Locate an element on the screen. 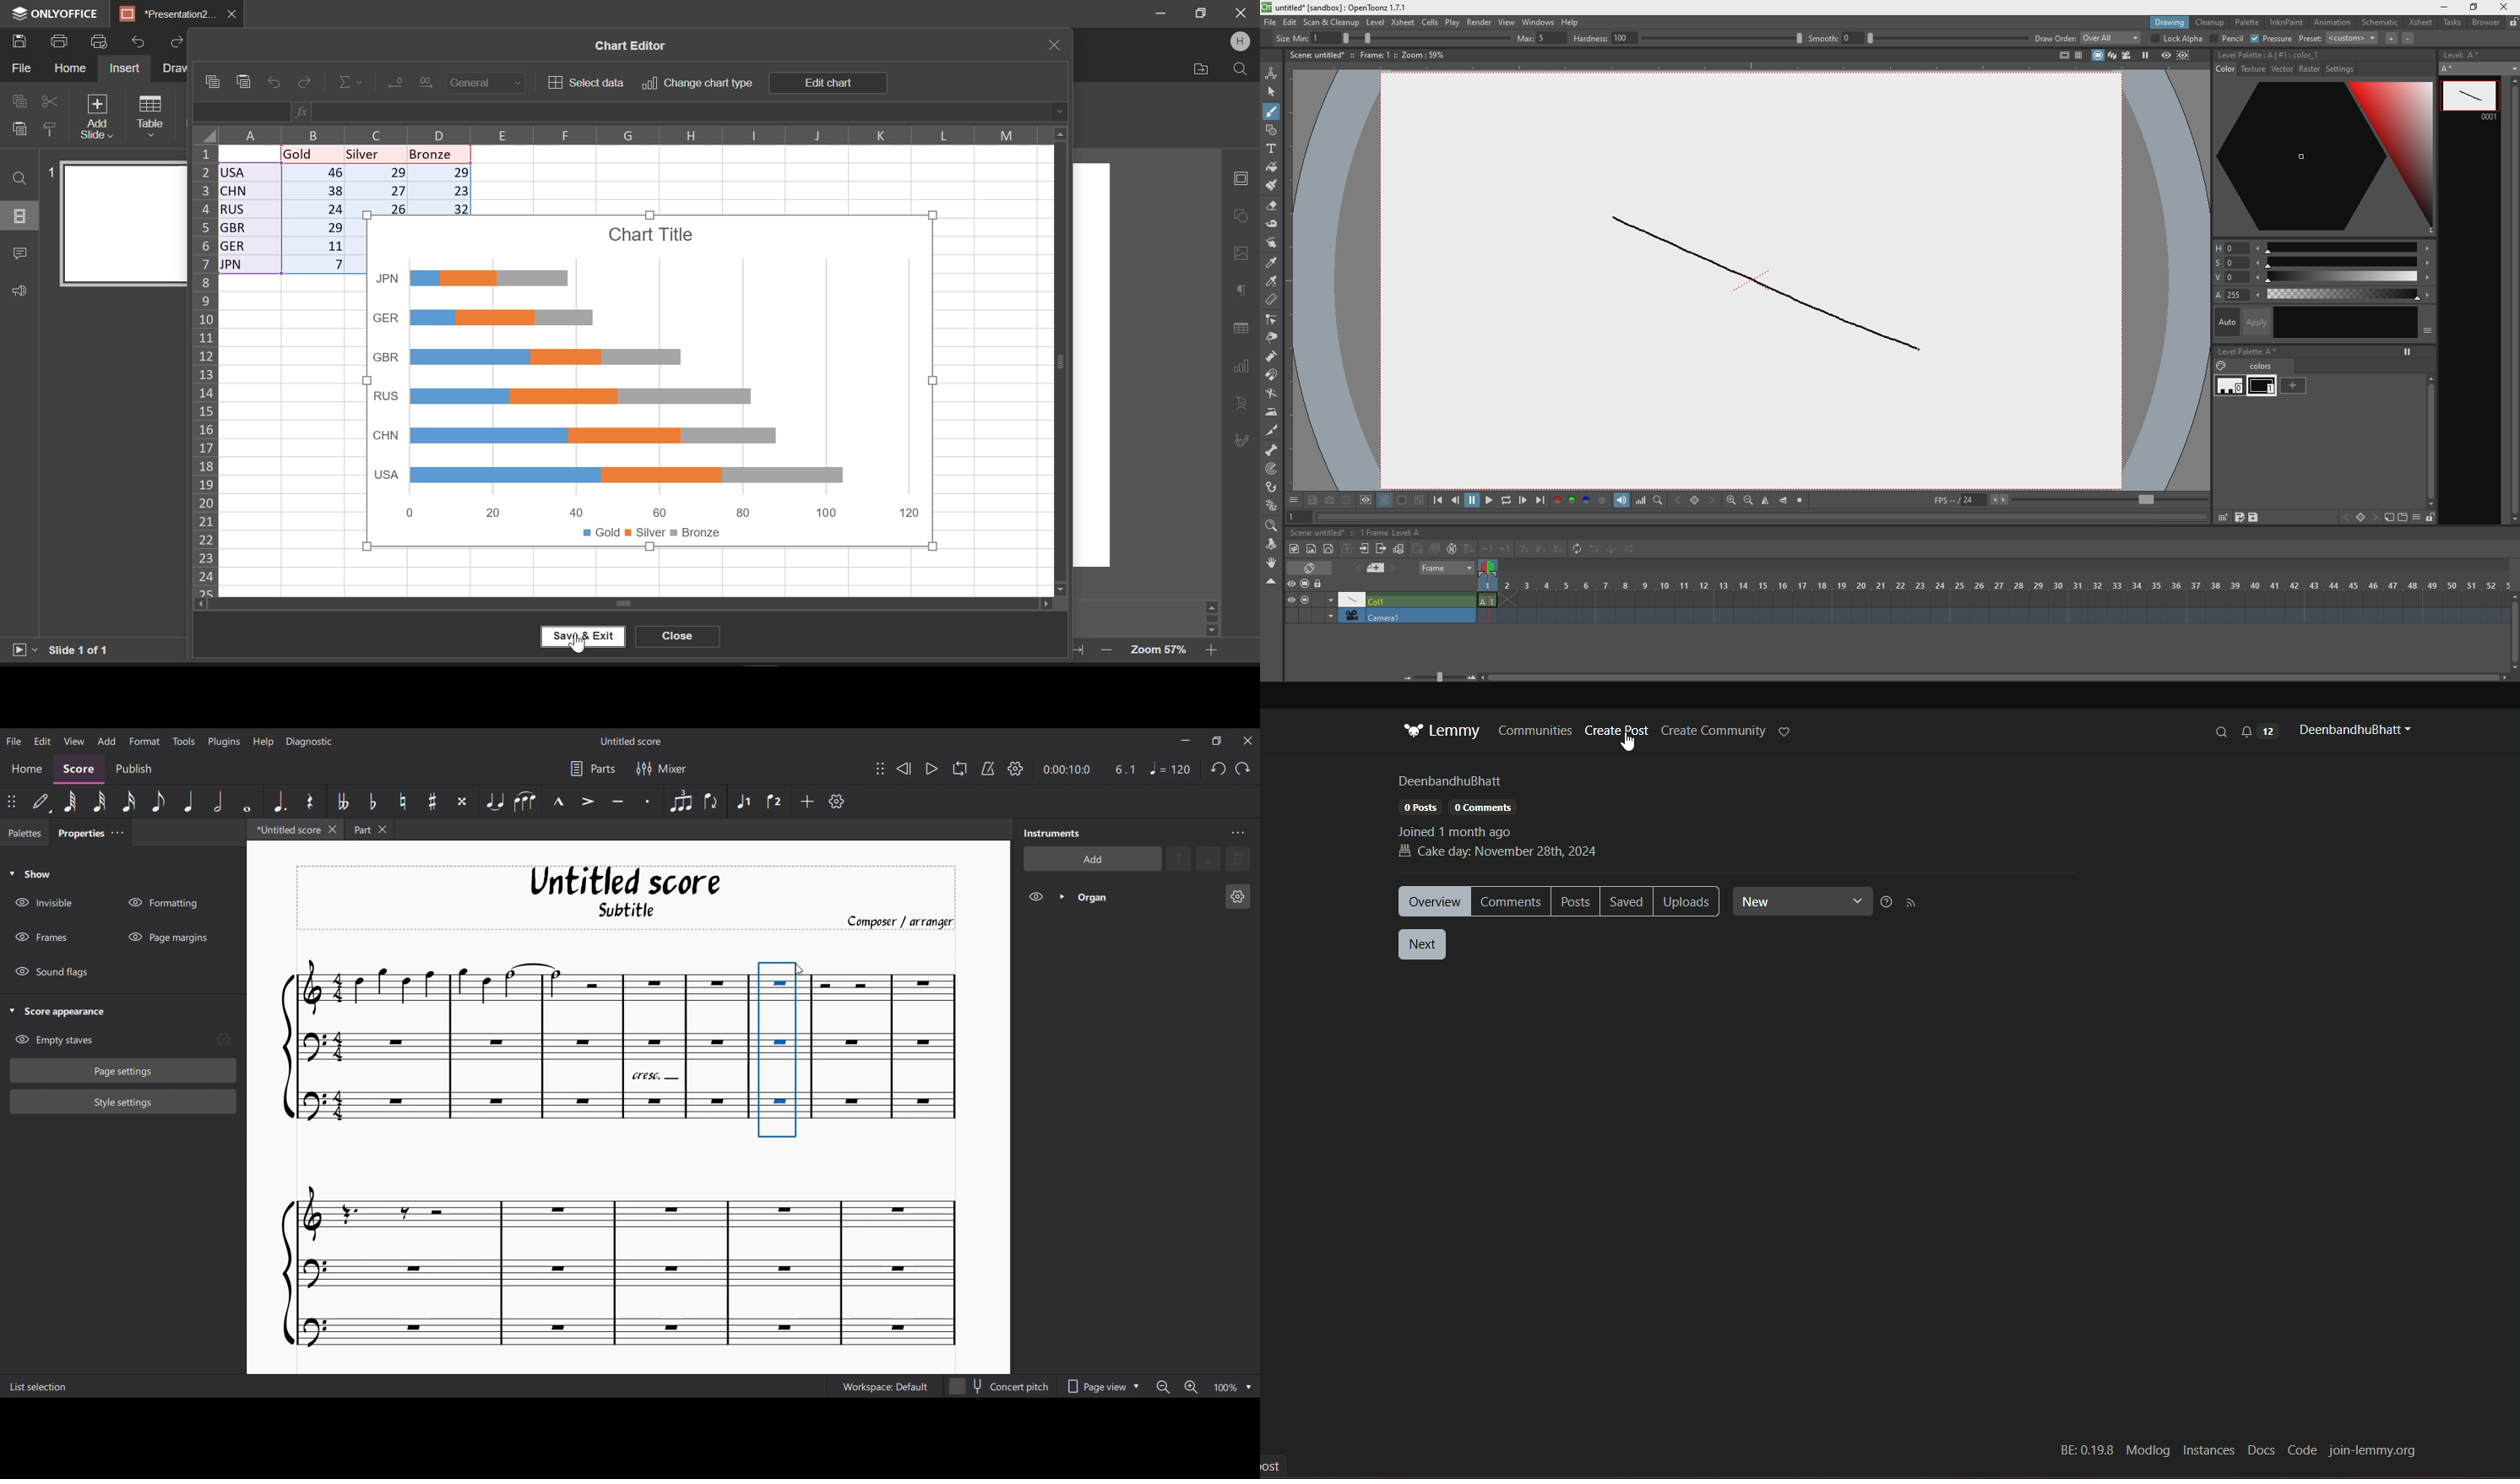 The height and width of the screenshot is (1484, 2520). Current tab is located at coordinates (286, 829).